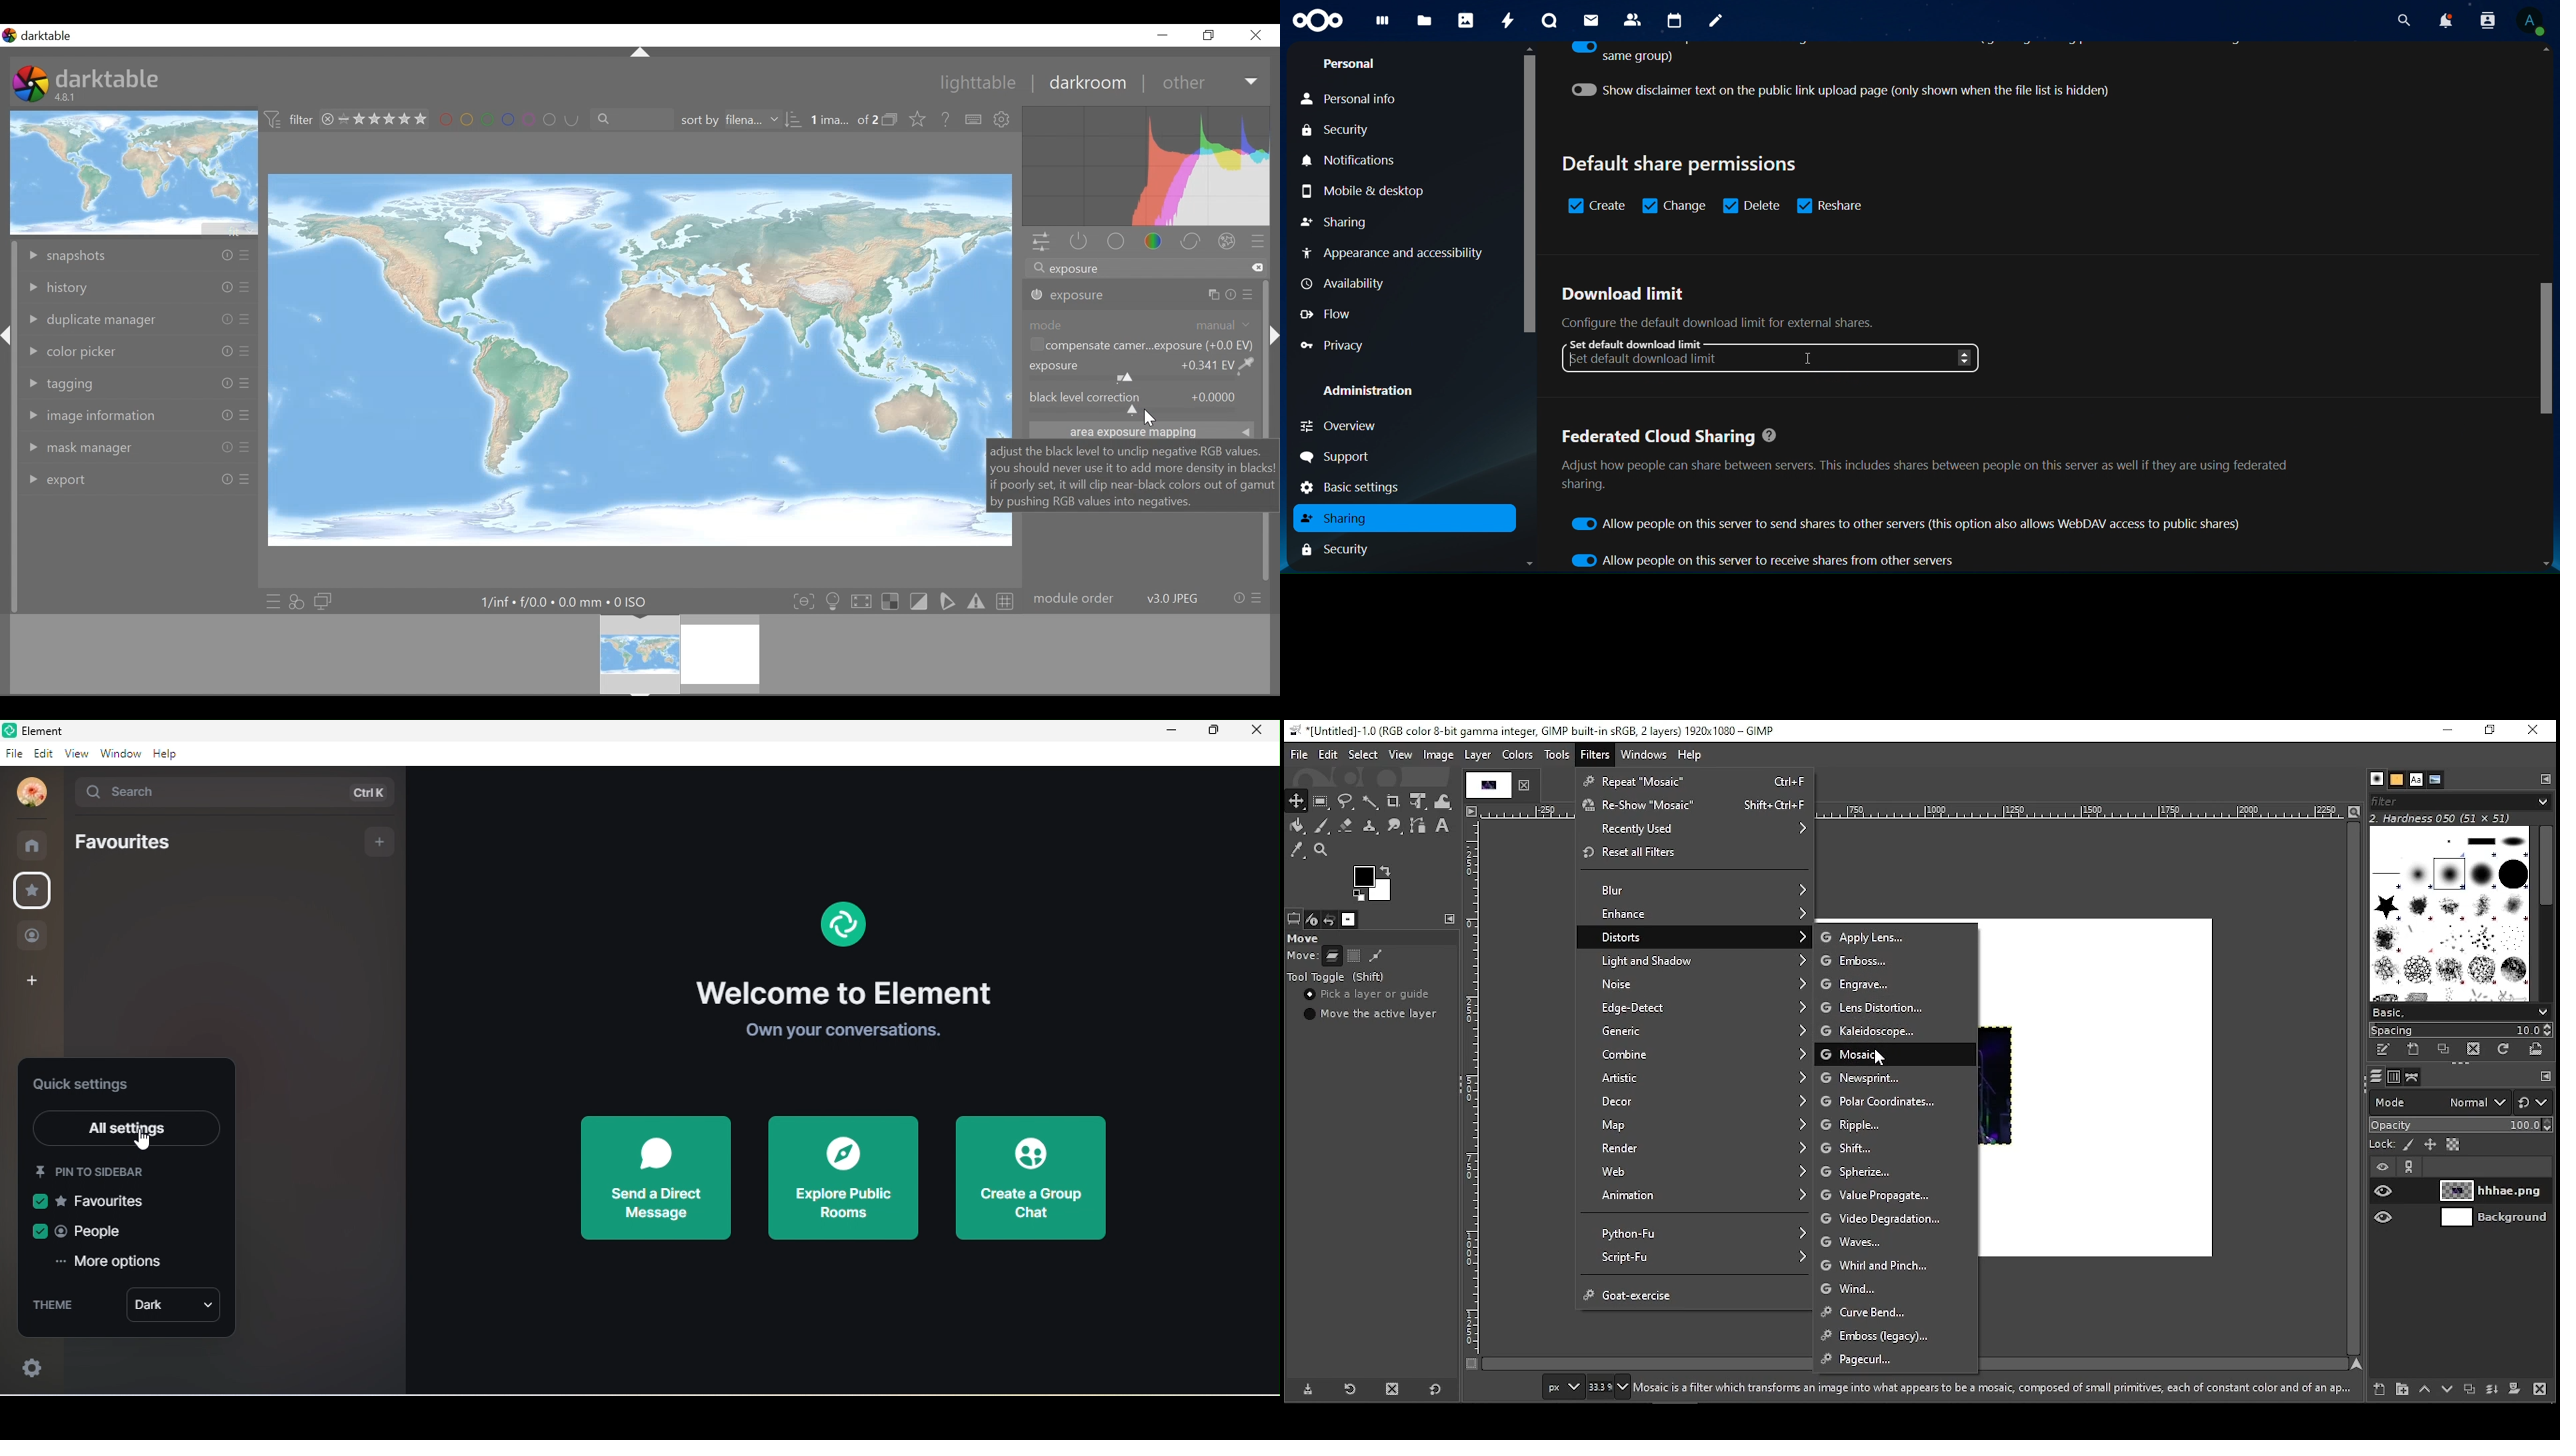  I want to click on close, so click(1261, 733).